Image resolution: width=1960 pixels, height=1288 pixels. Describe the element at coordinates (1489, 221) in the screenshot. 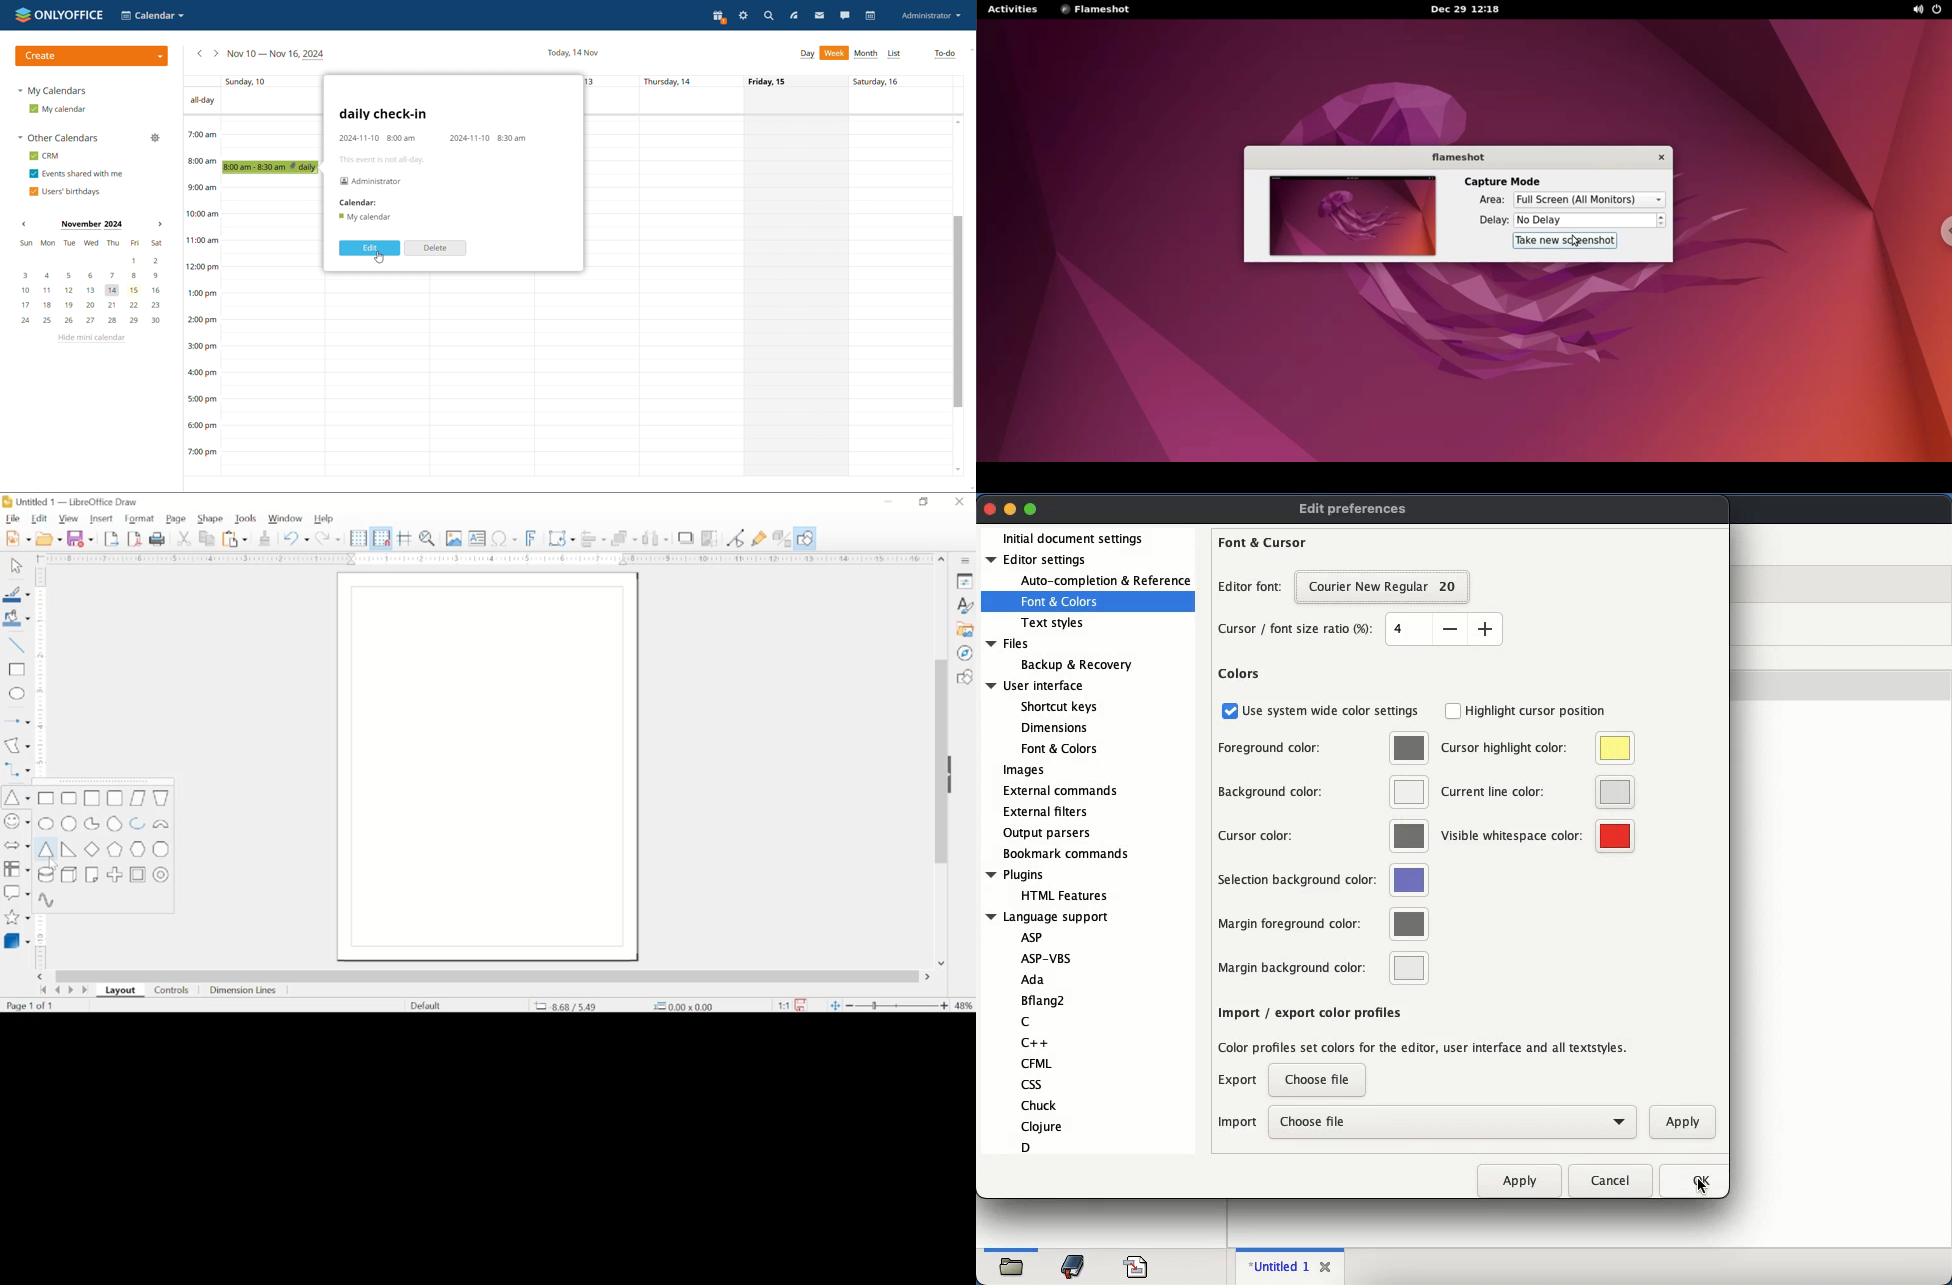

I see `delay label` at that location.